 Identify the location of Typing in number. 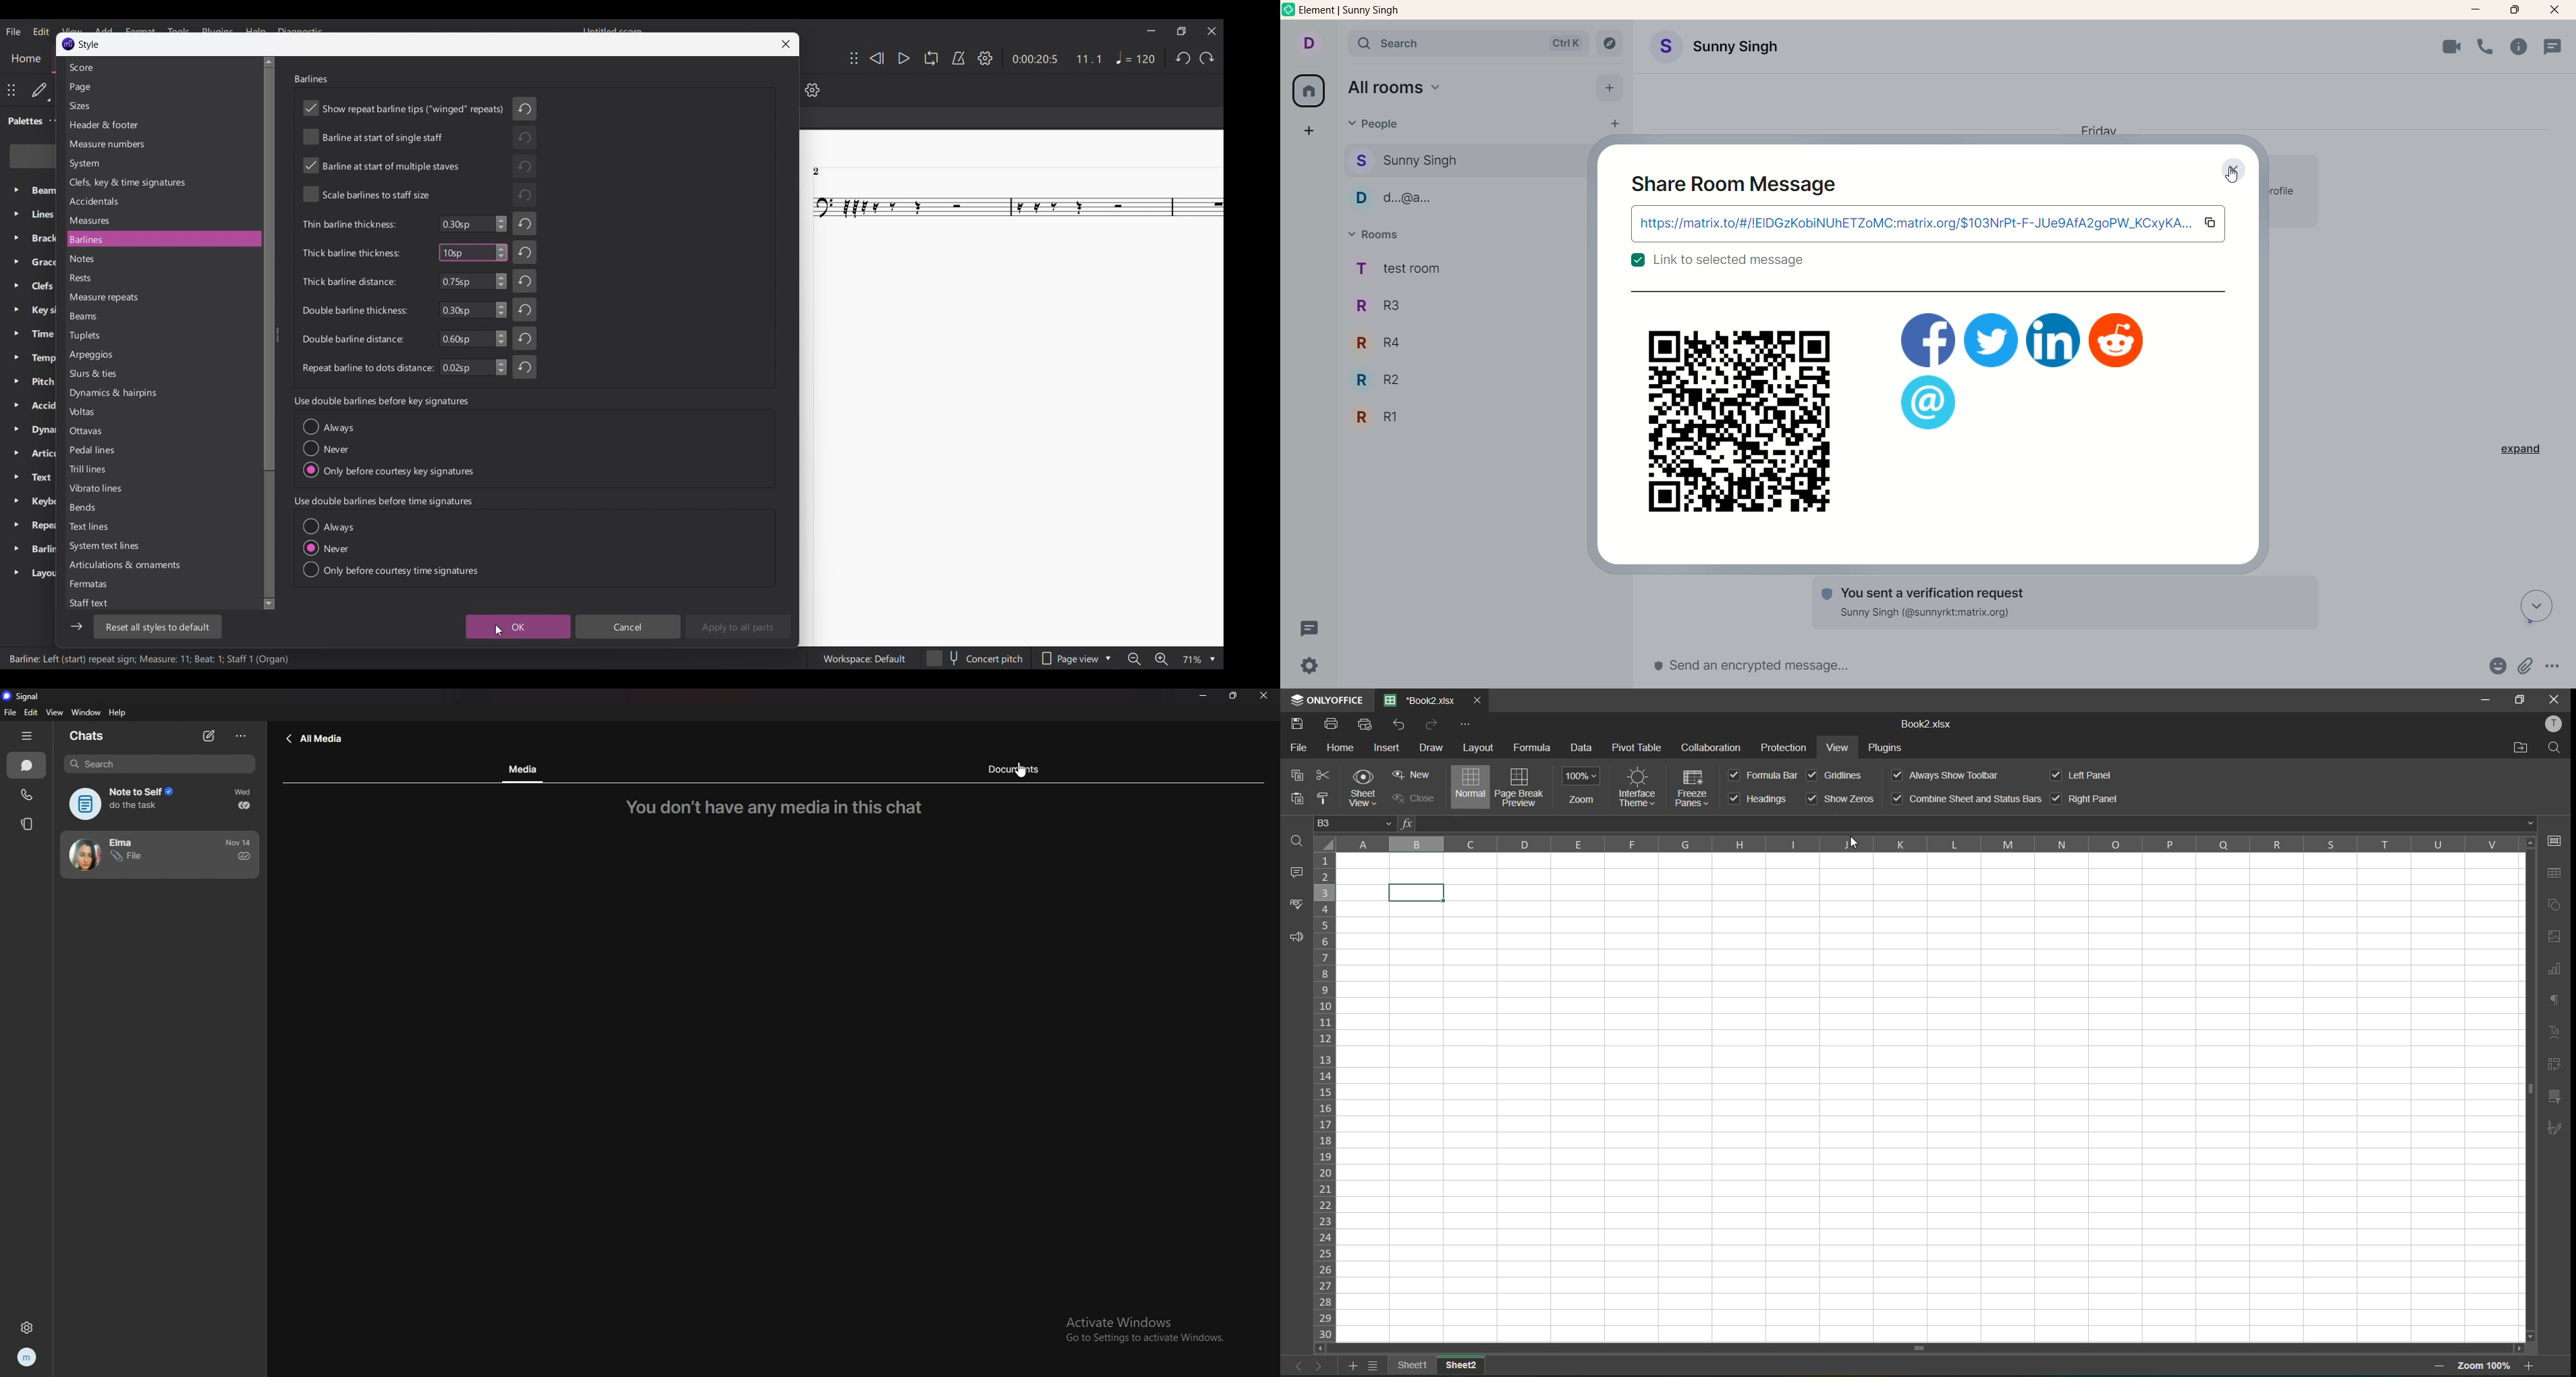
(457, 252).